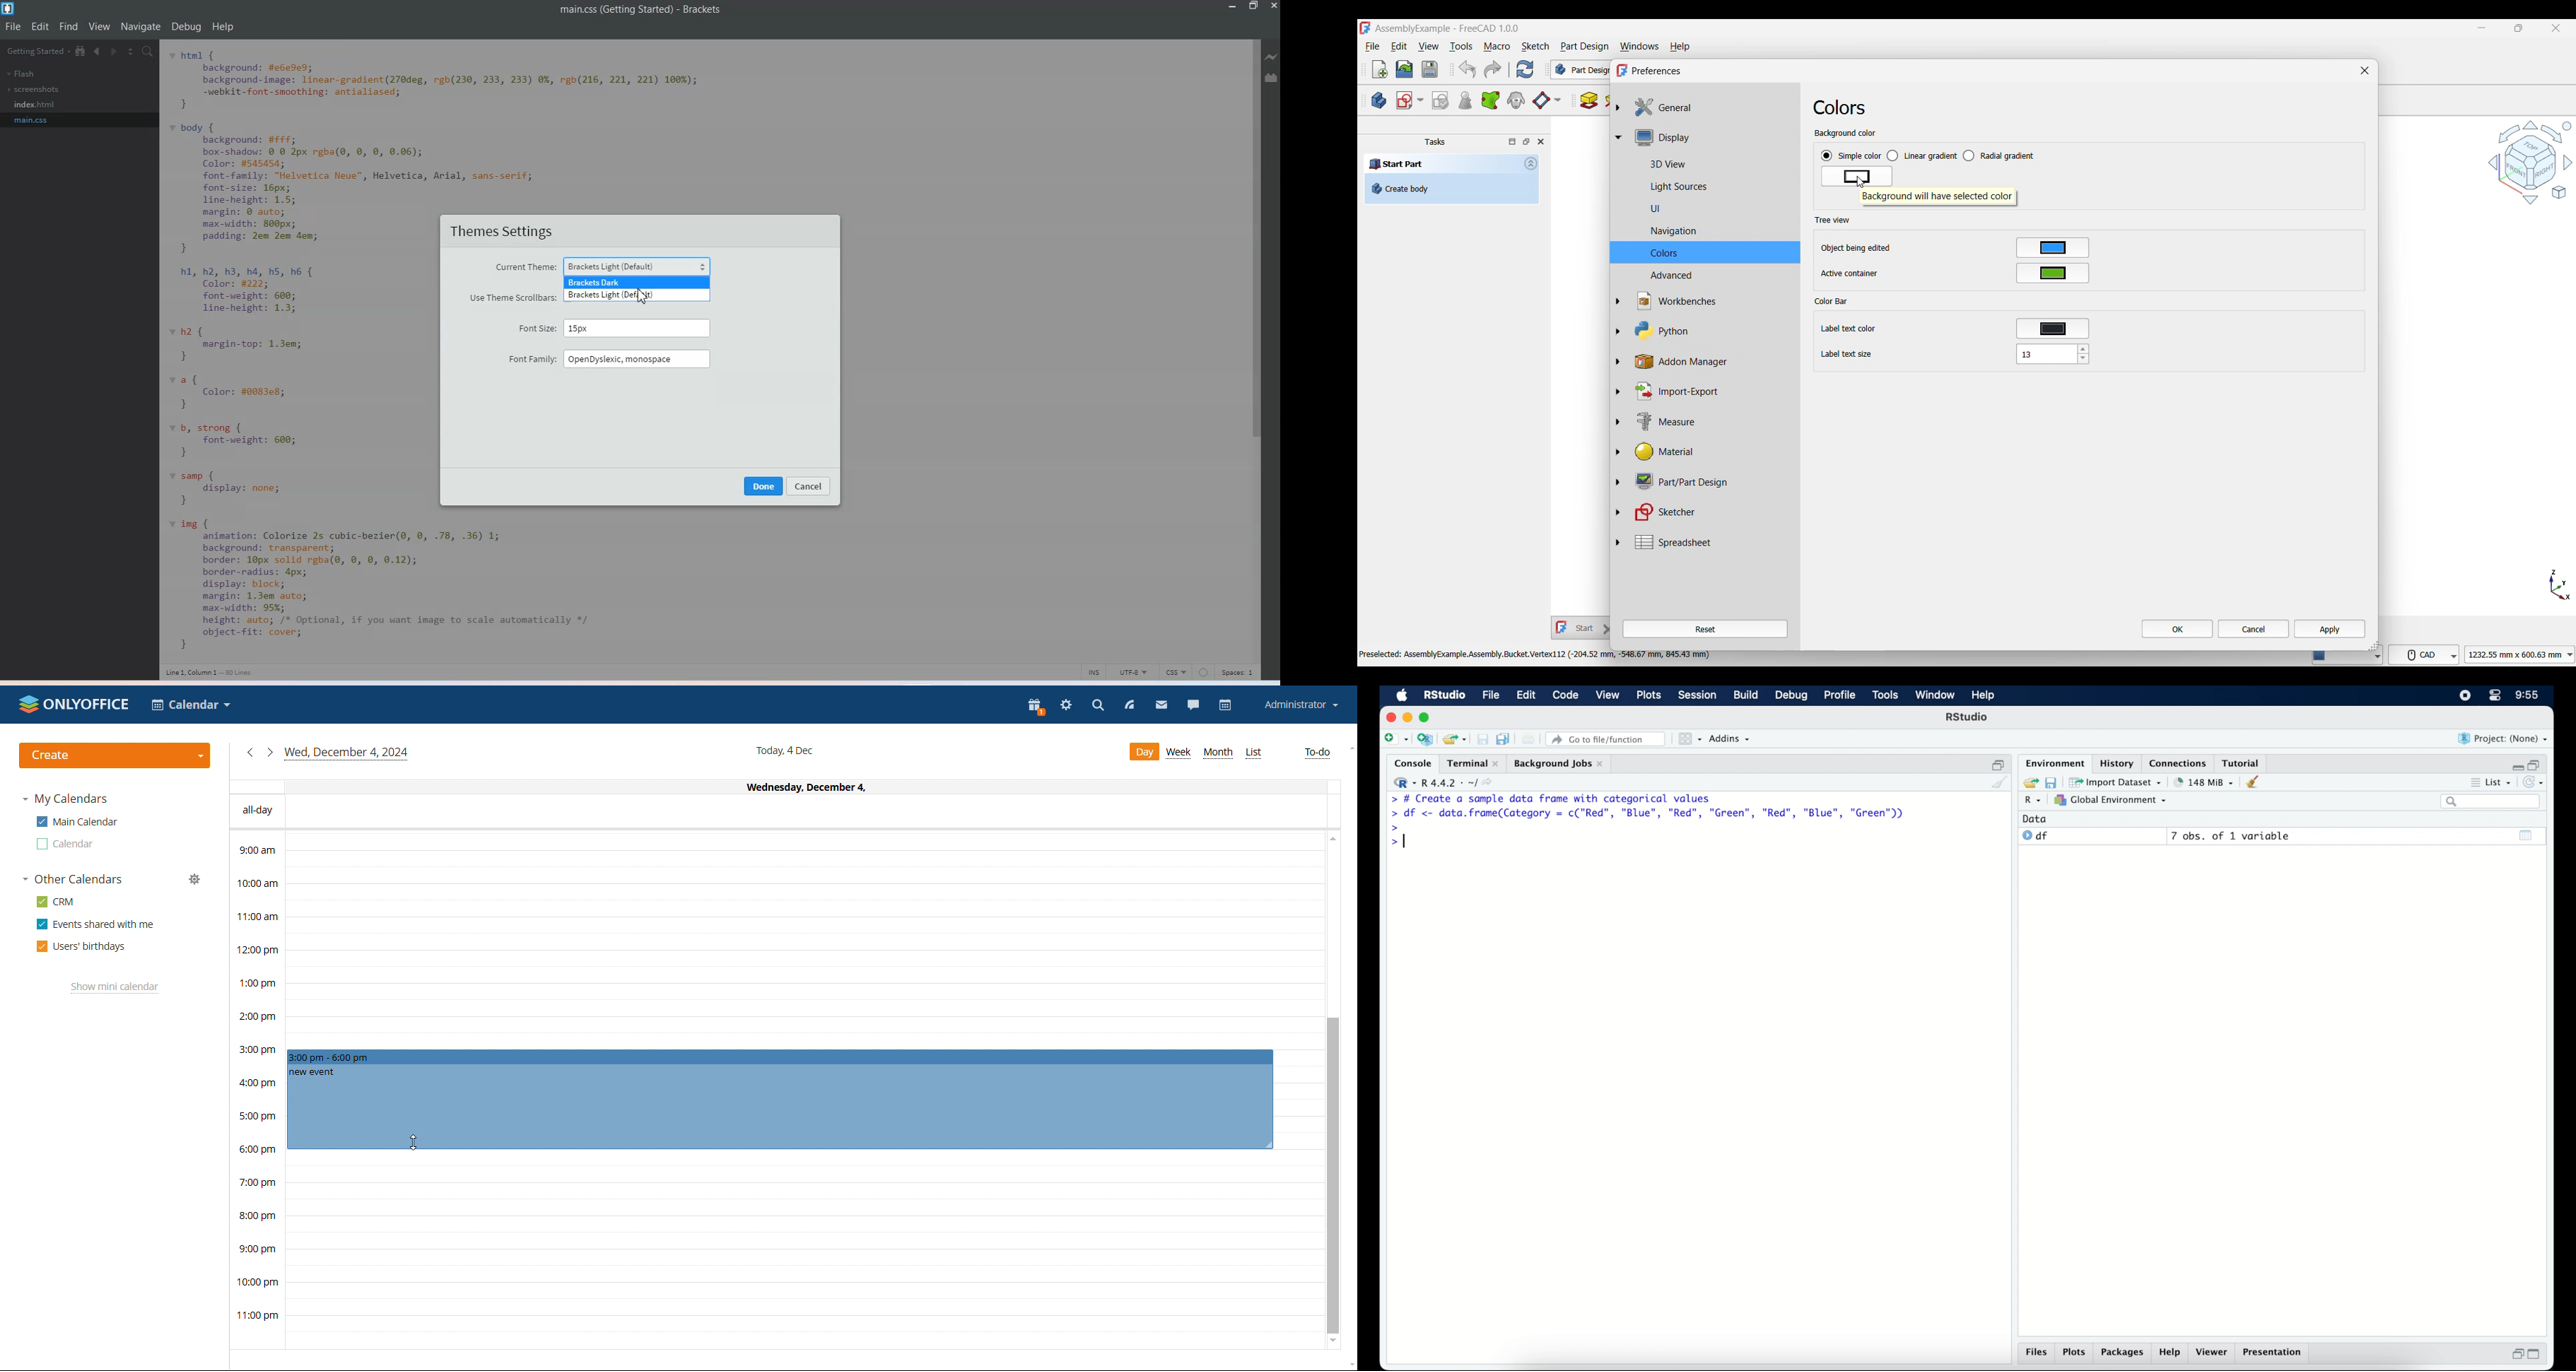 This screenshot has height=1372, width=2576. What do you see at coordinates (2172, 1353) in the screenshot?
I see `help` at bounding box center [2172, 1353].